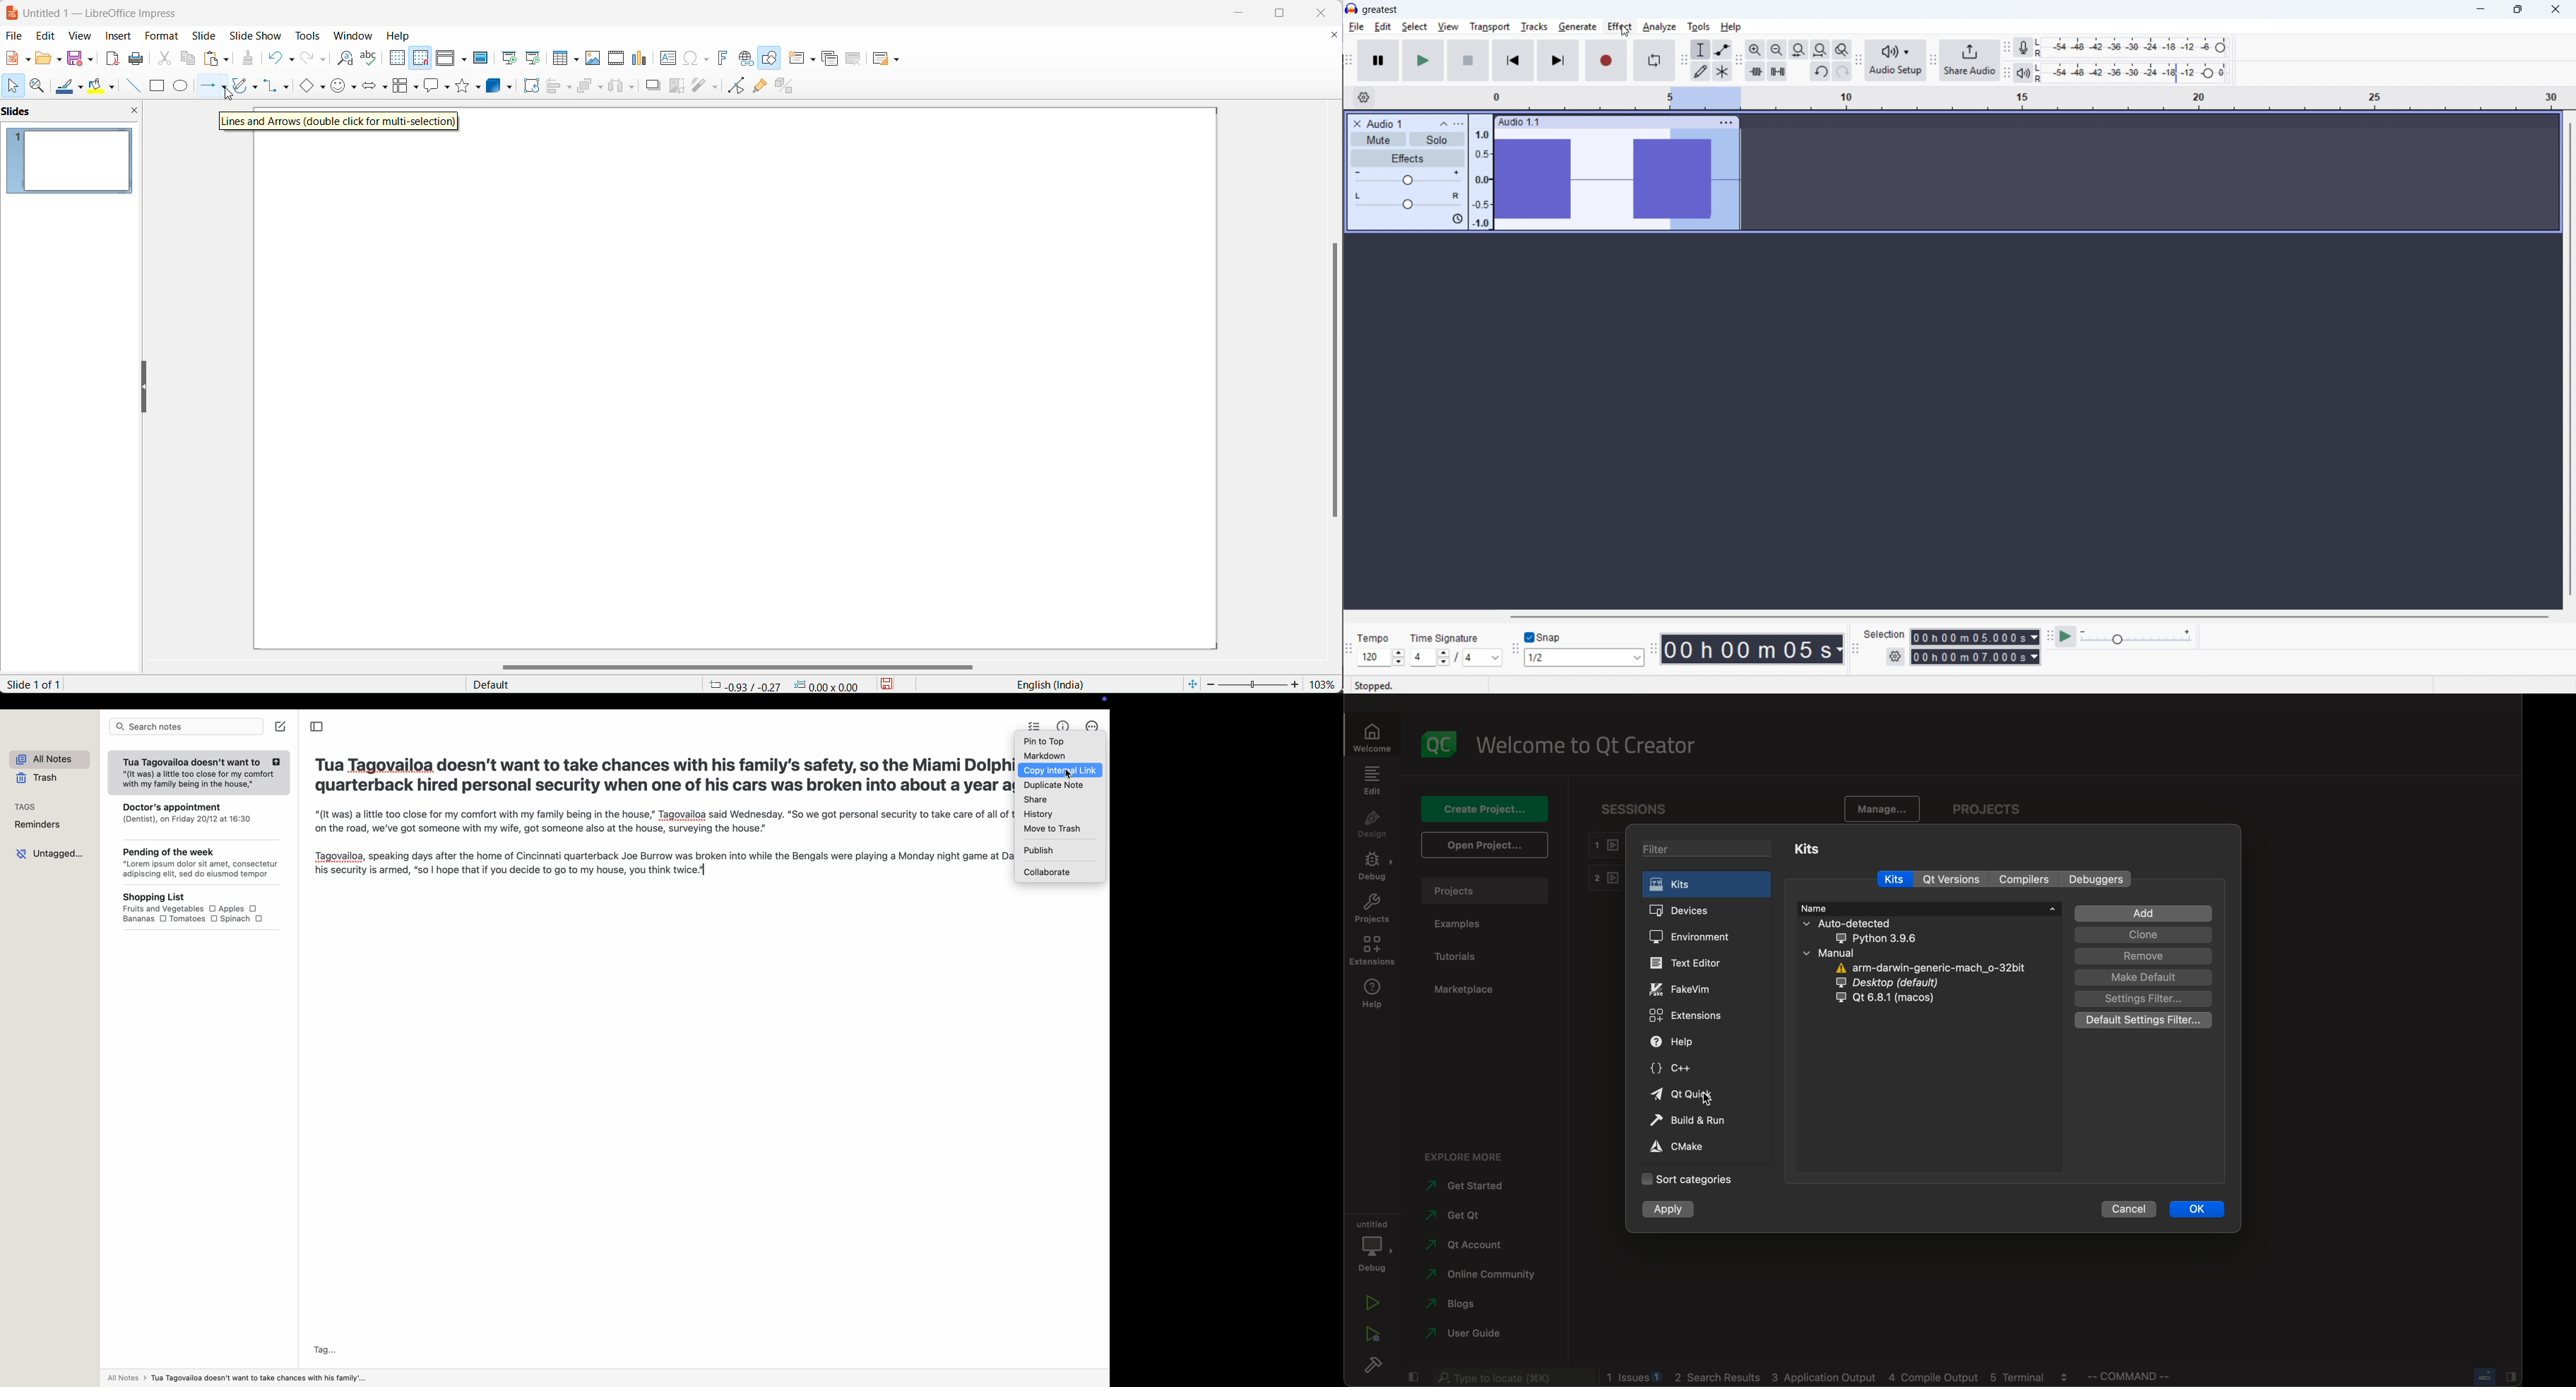 The height and width of the screenshot is (1400, 2576). What do you see at coordinates (344, 88) in the screenshot?
I see `symbol shapes` at bounding box center [344, 88].